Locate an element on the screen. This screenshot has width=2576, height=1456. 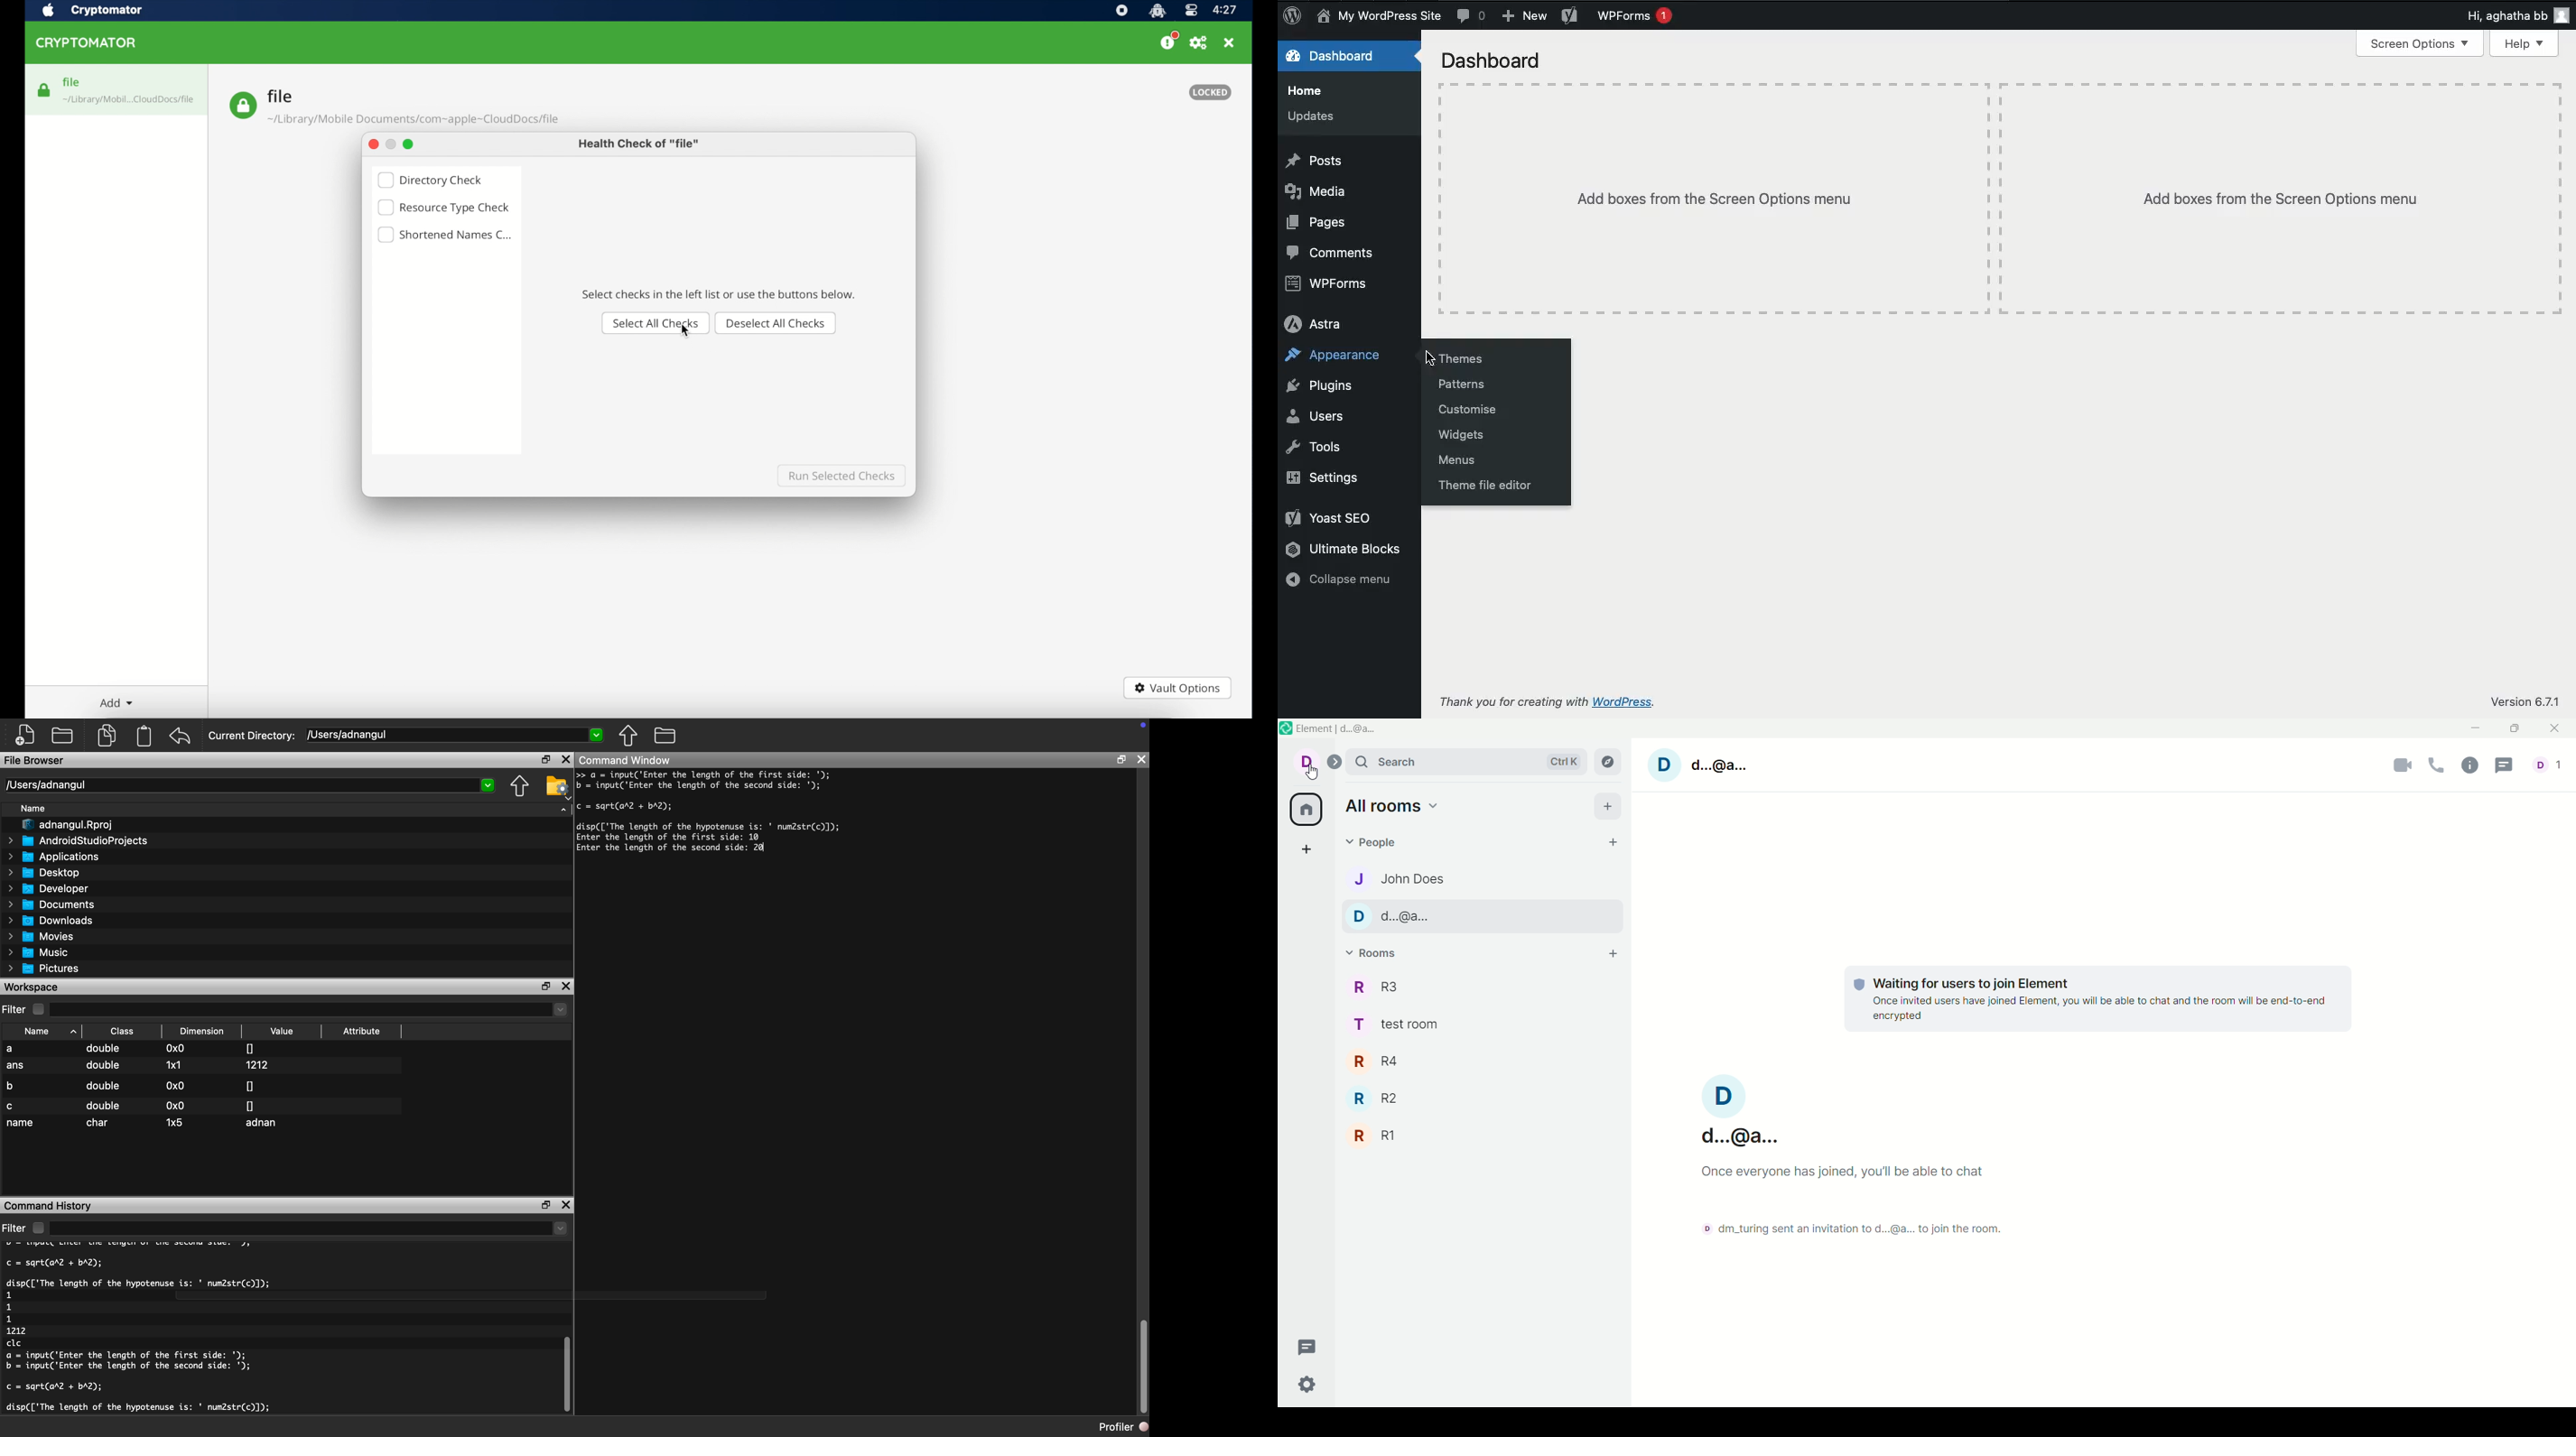
TEST ROOM is located at coordinates (1402, 1028).